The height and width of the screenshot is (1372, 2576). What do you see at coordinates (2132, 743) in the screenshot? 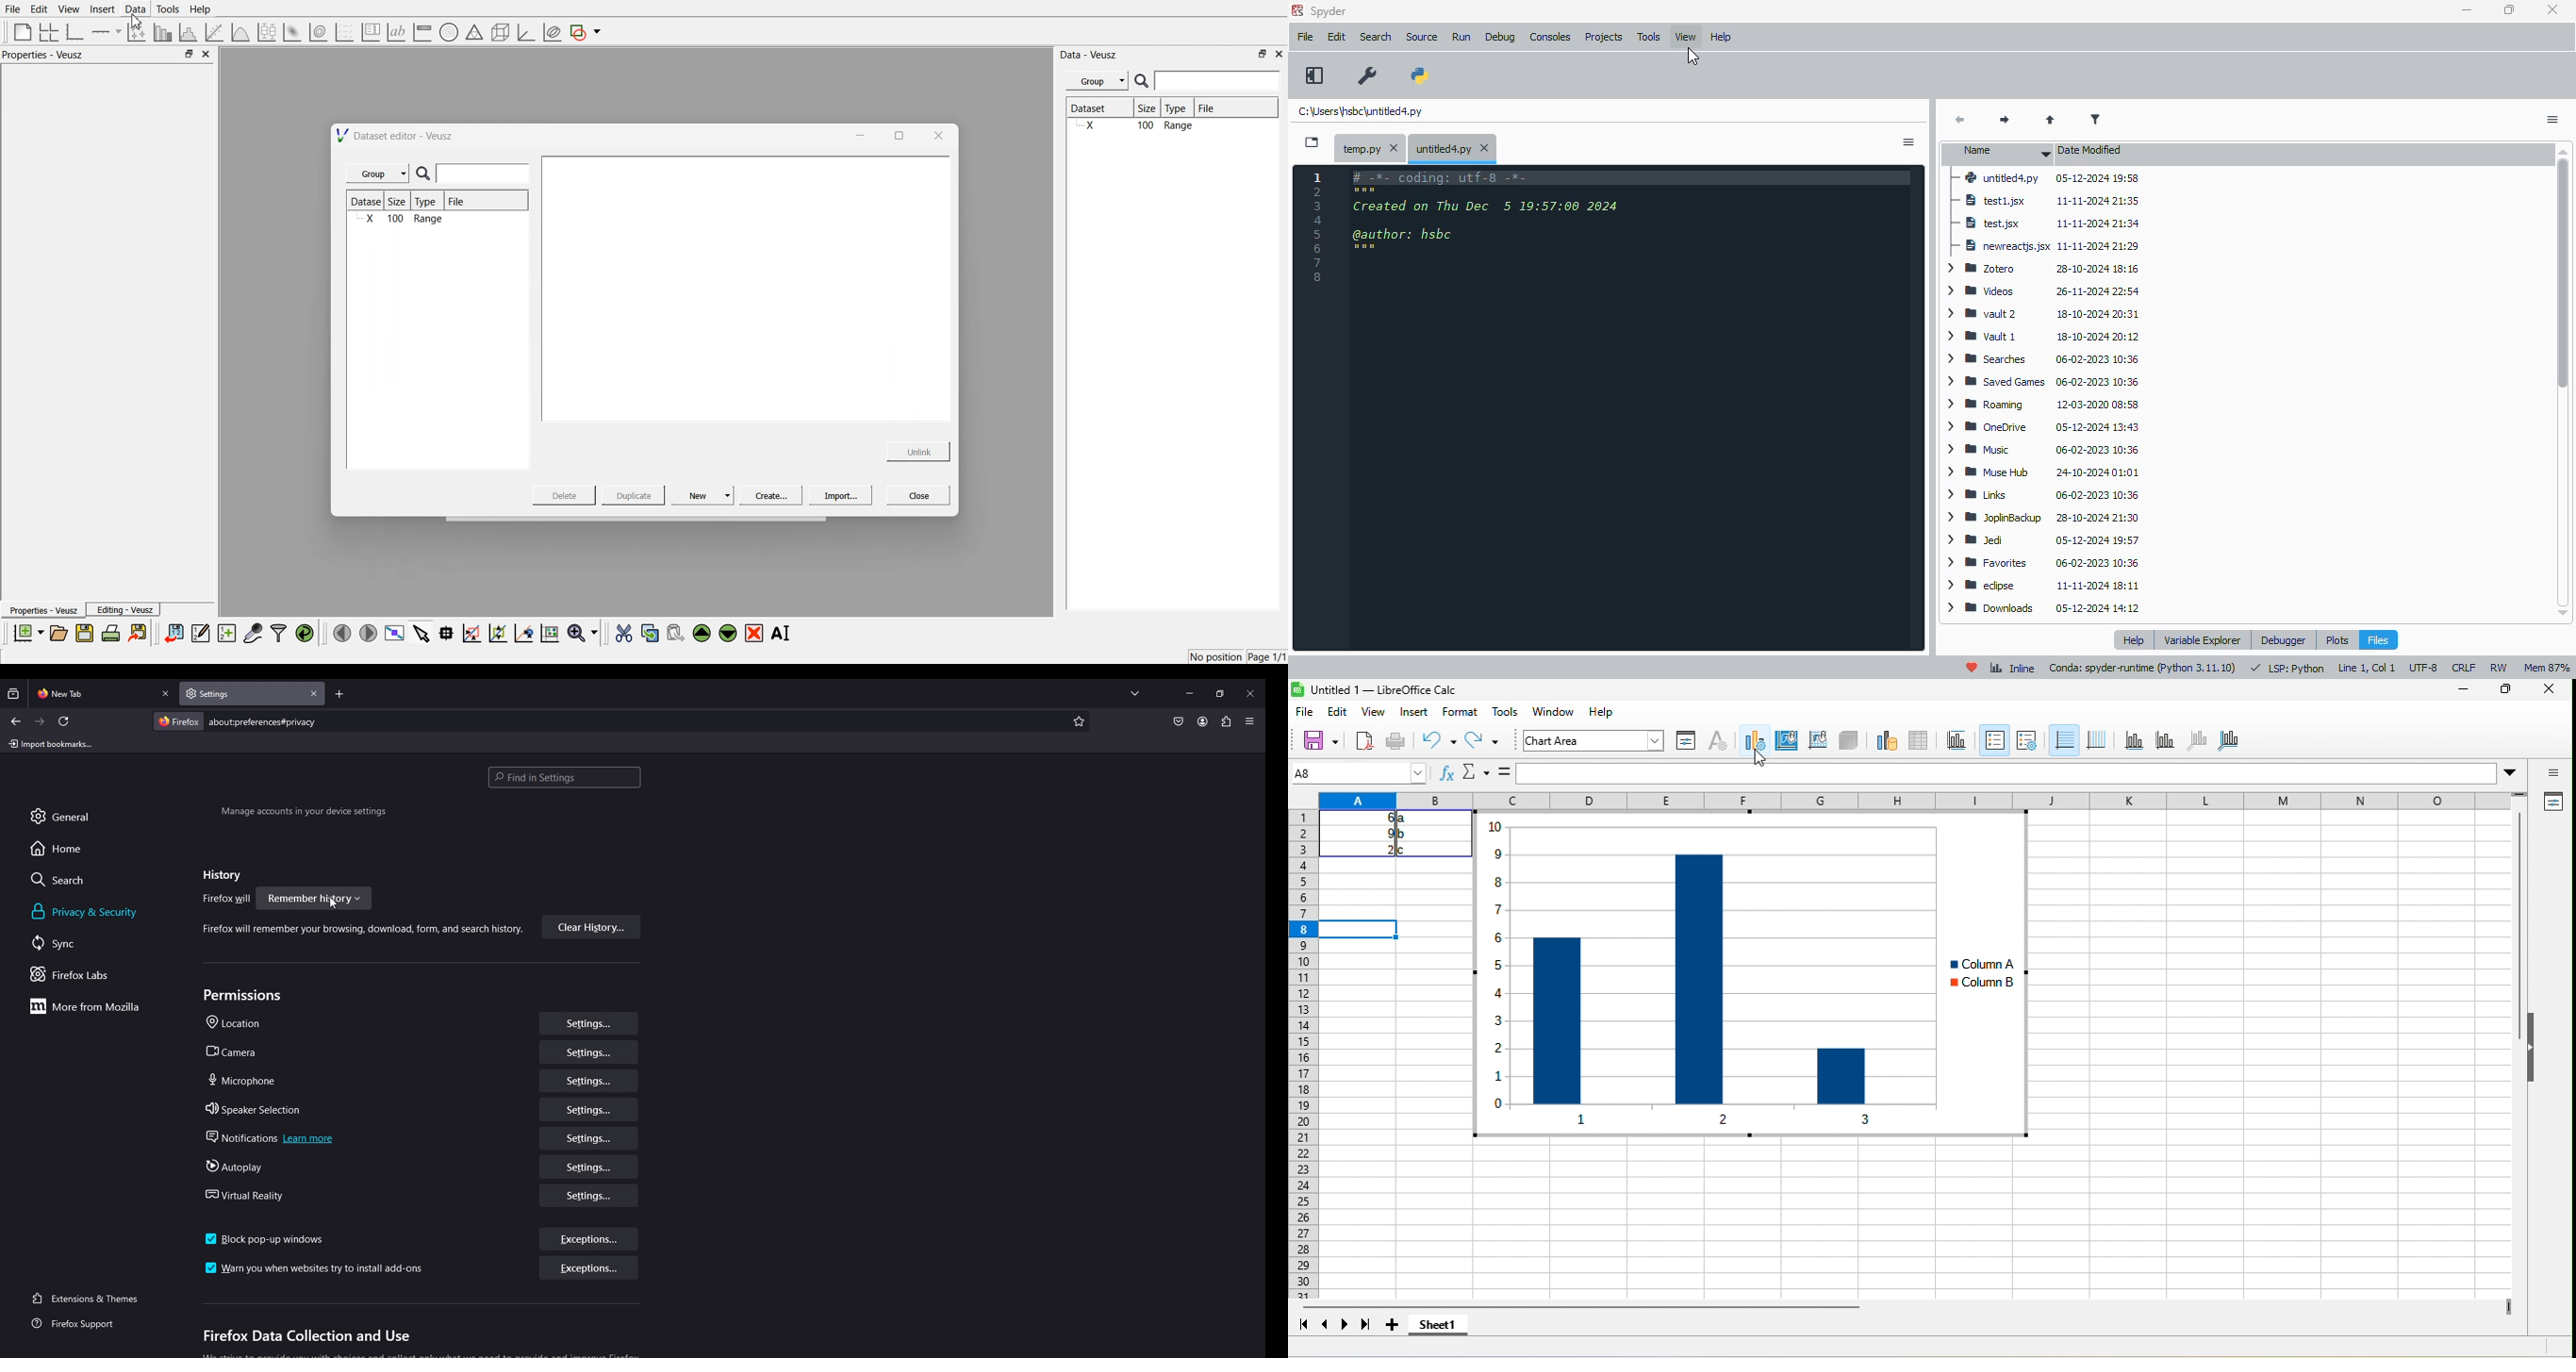
I see `x axis` at bounding box center [2132, 743].